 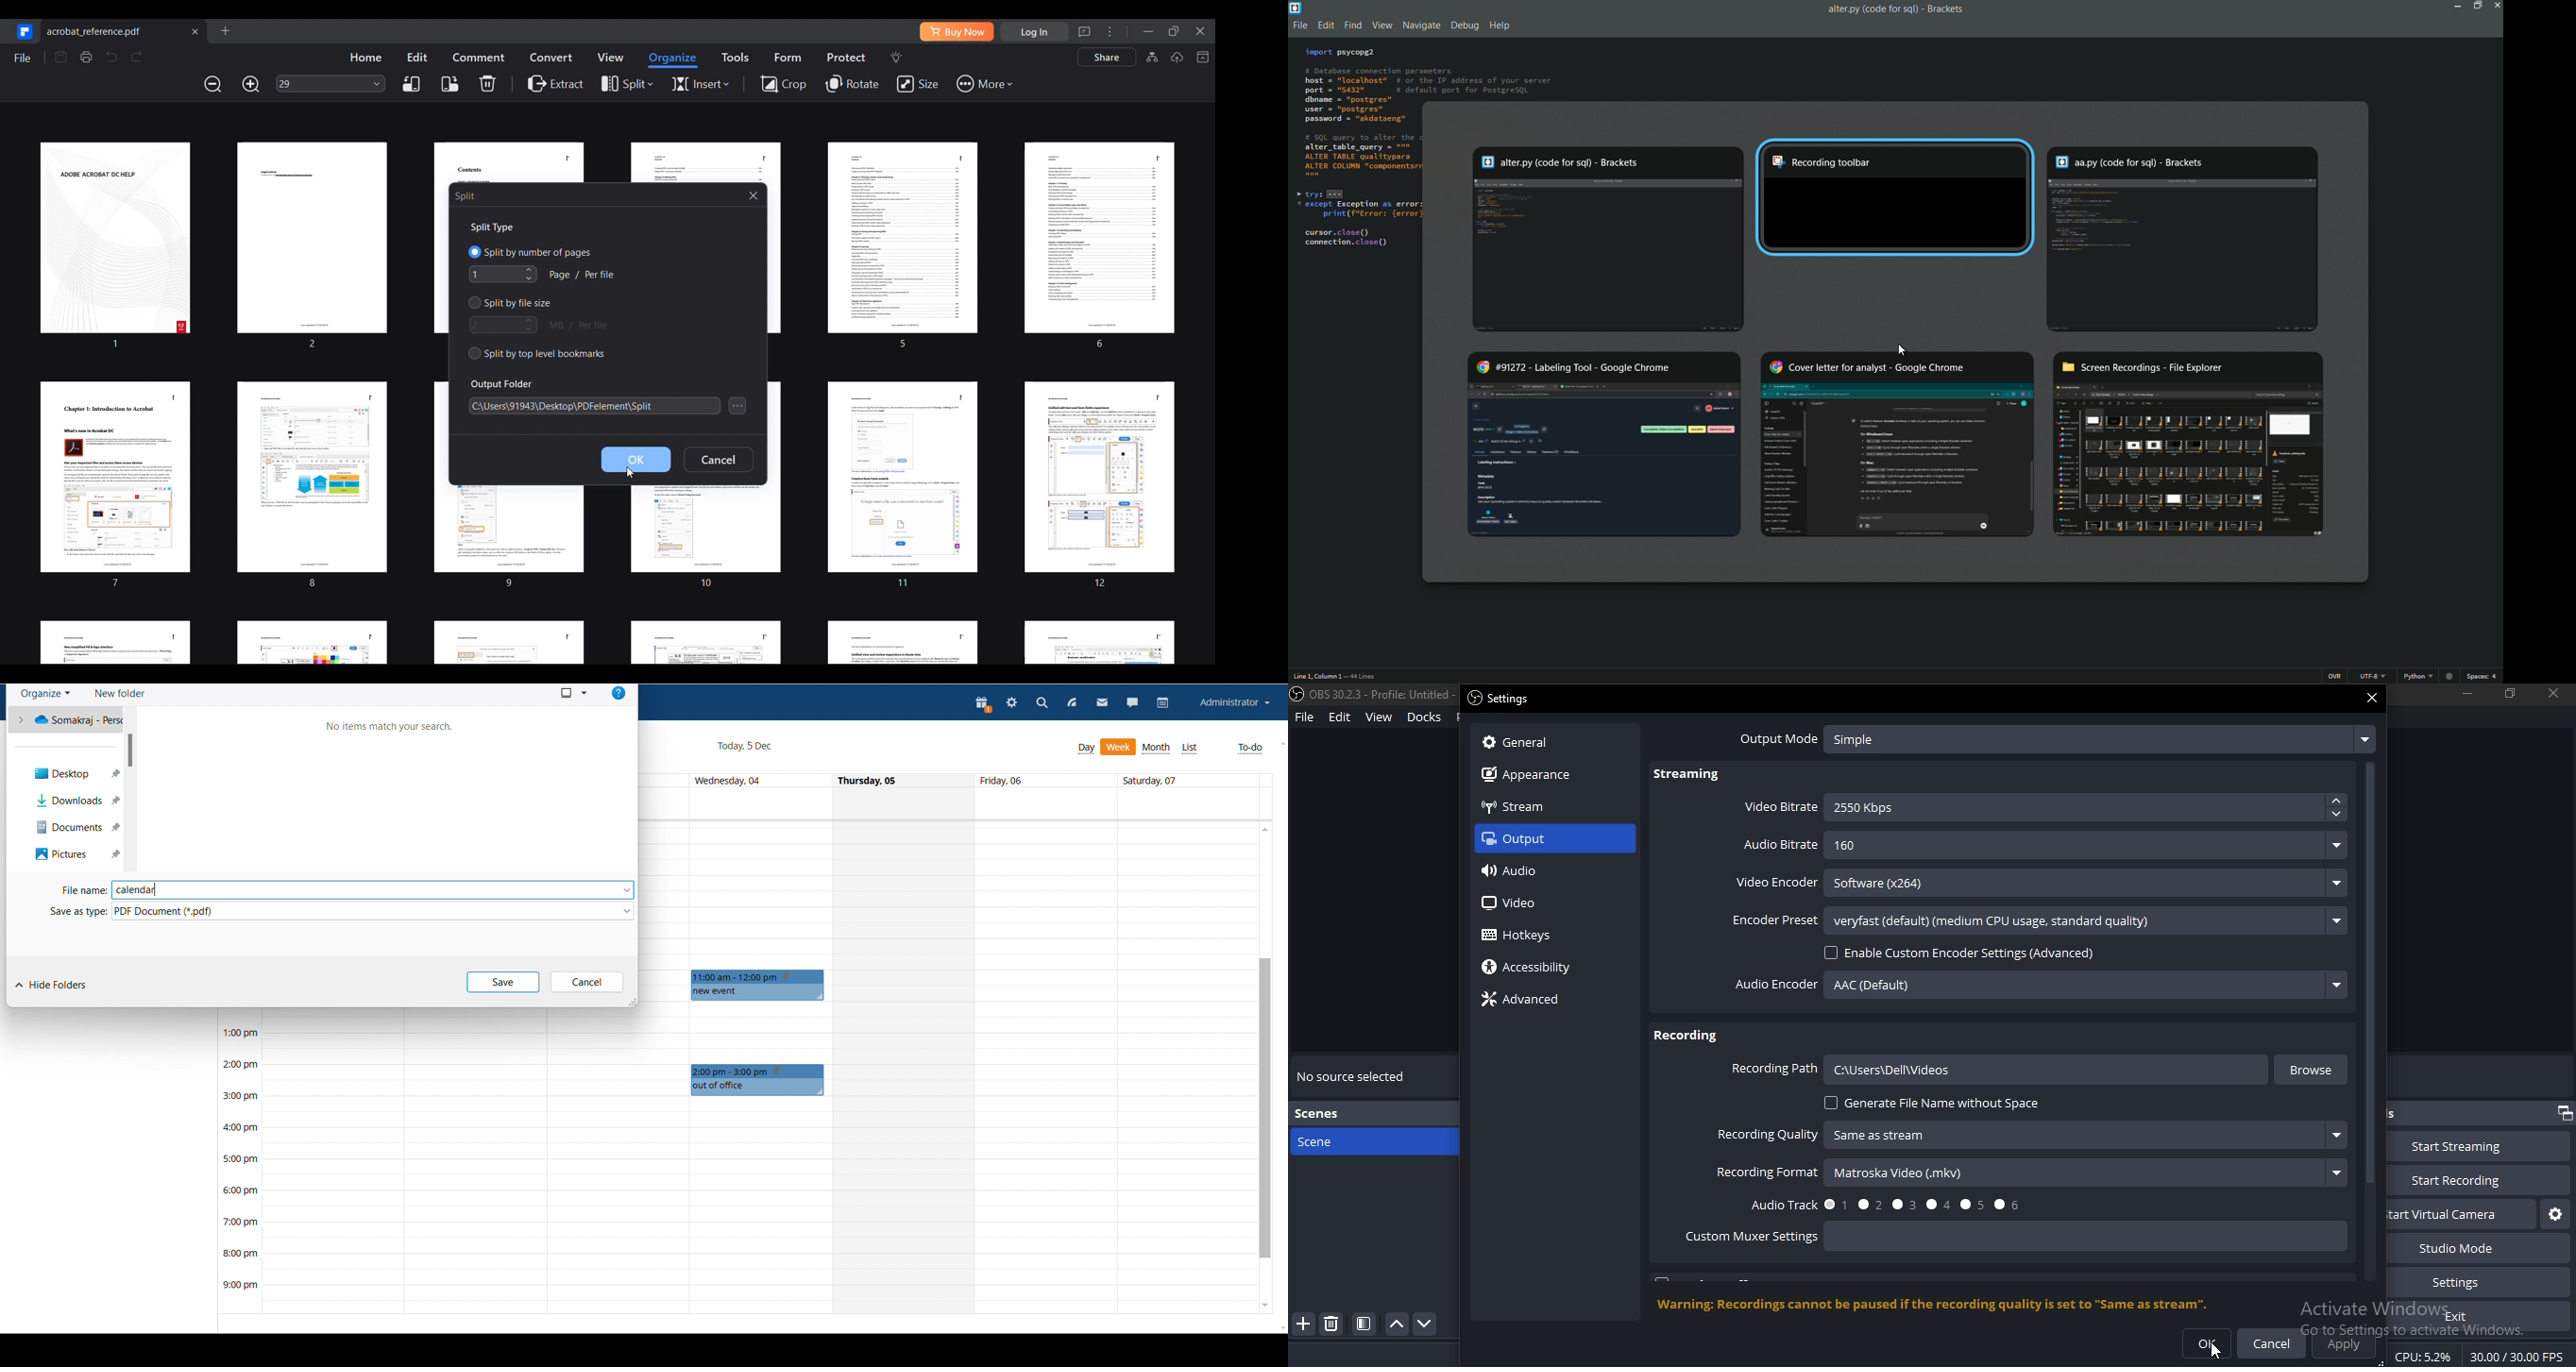 I want to click on exit, so click(x=2461, y=1316).